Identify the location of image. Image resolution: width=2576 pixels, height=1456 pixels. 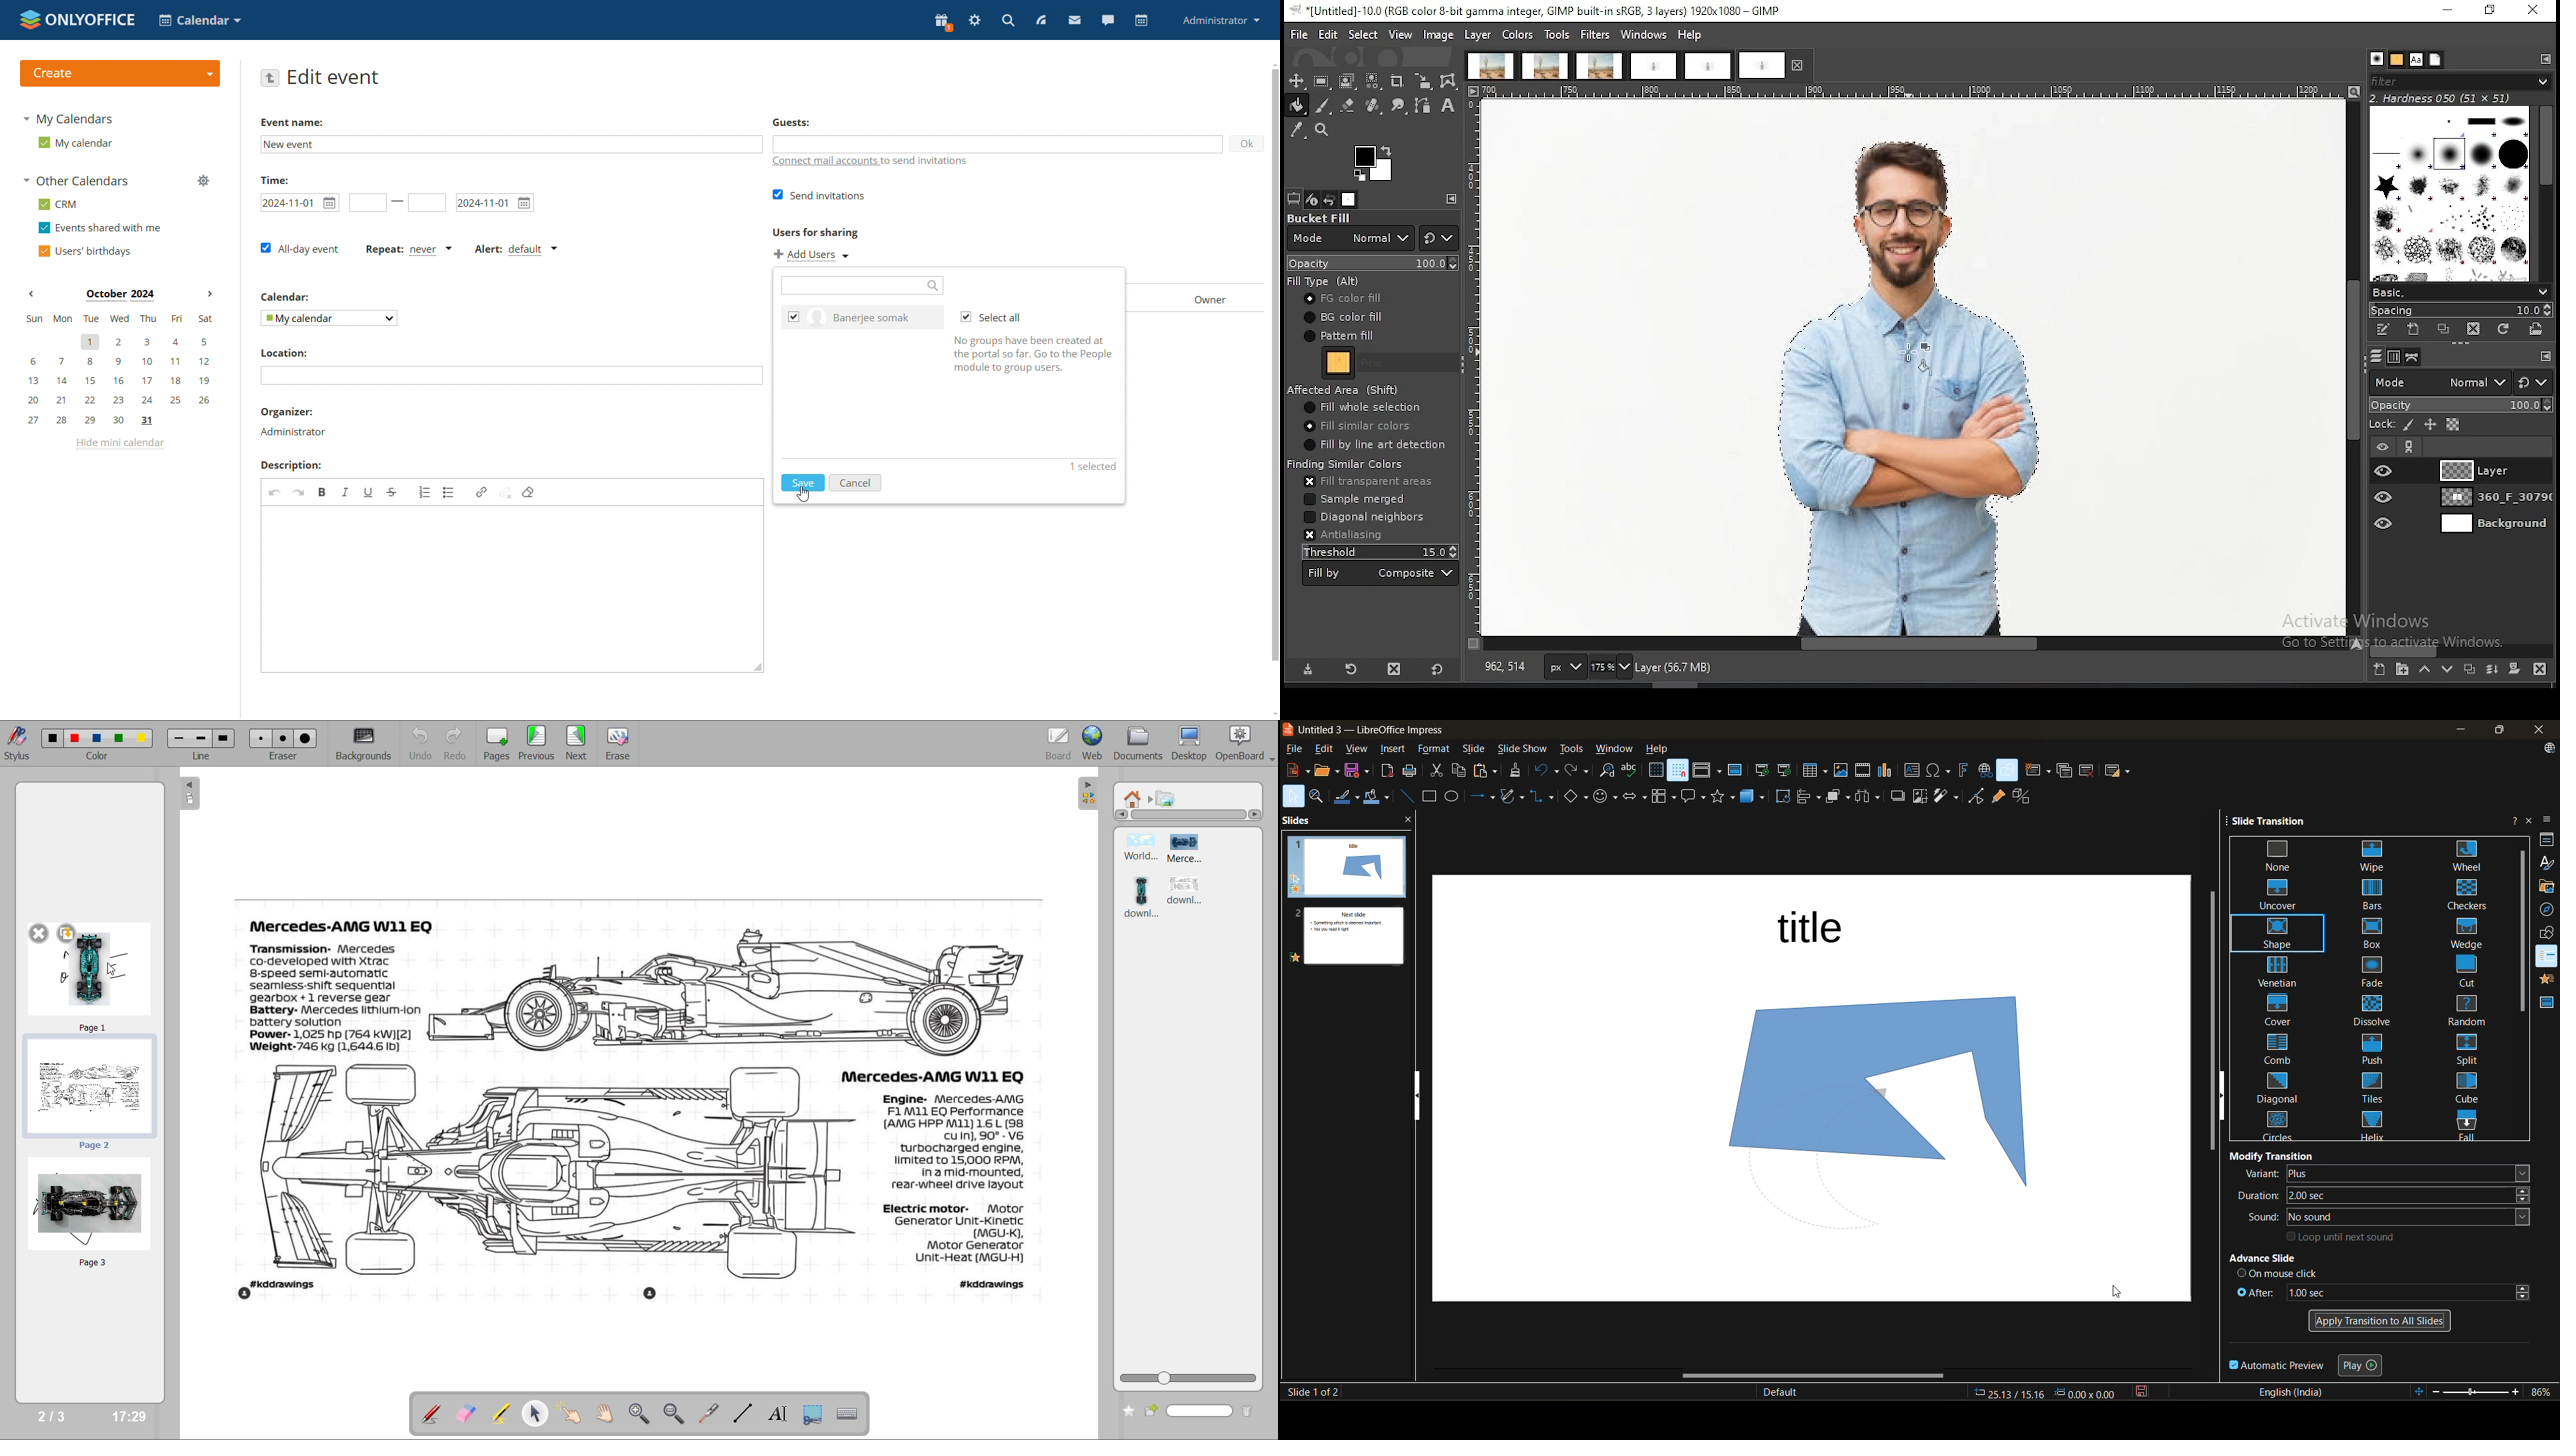
(1865, 1092).